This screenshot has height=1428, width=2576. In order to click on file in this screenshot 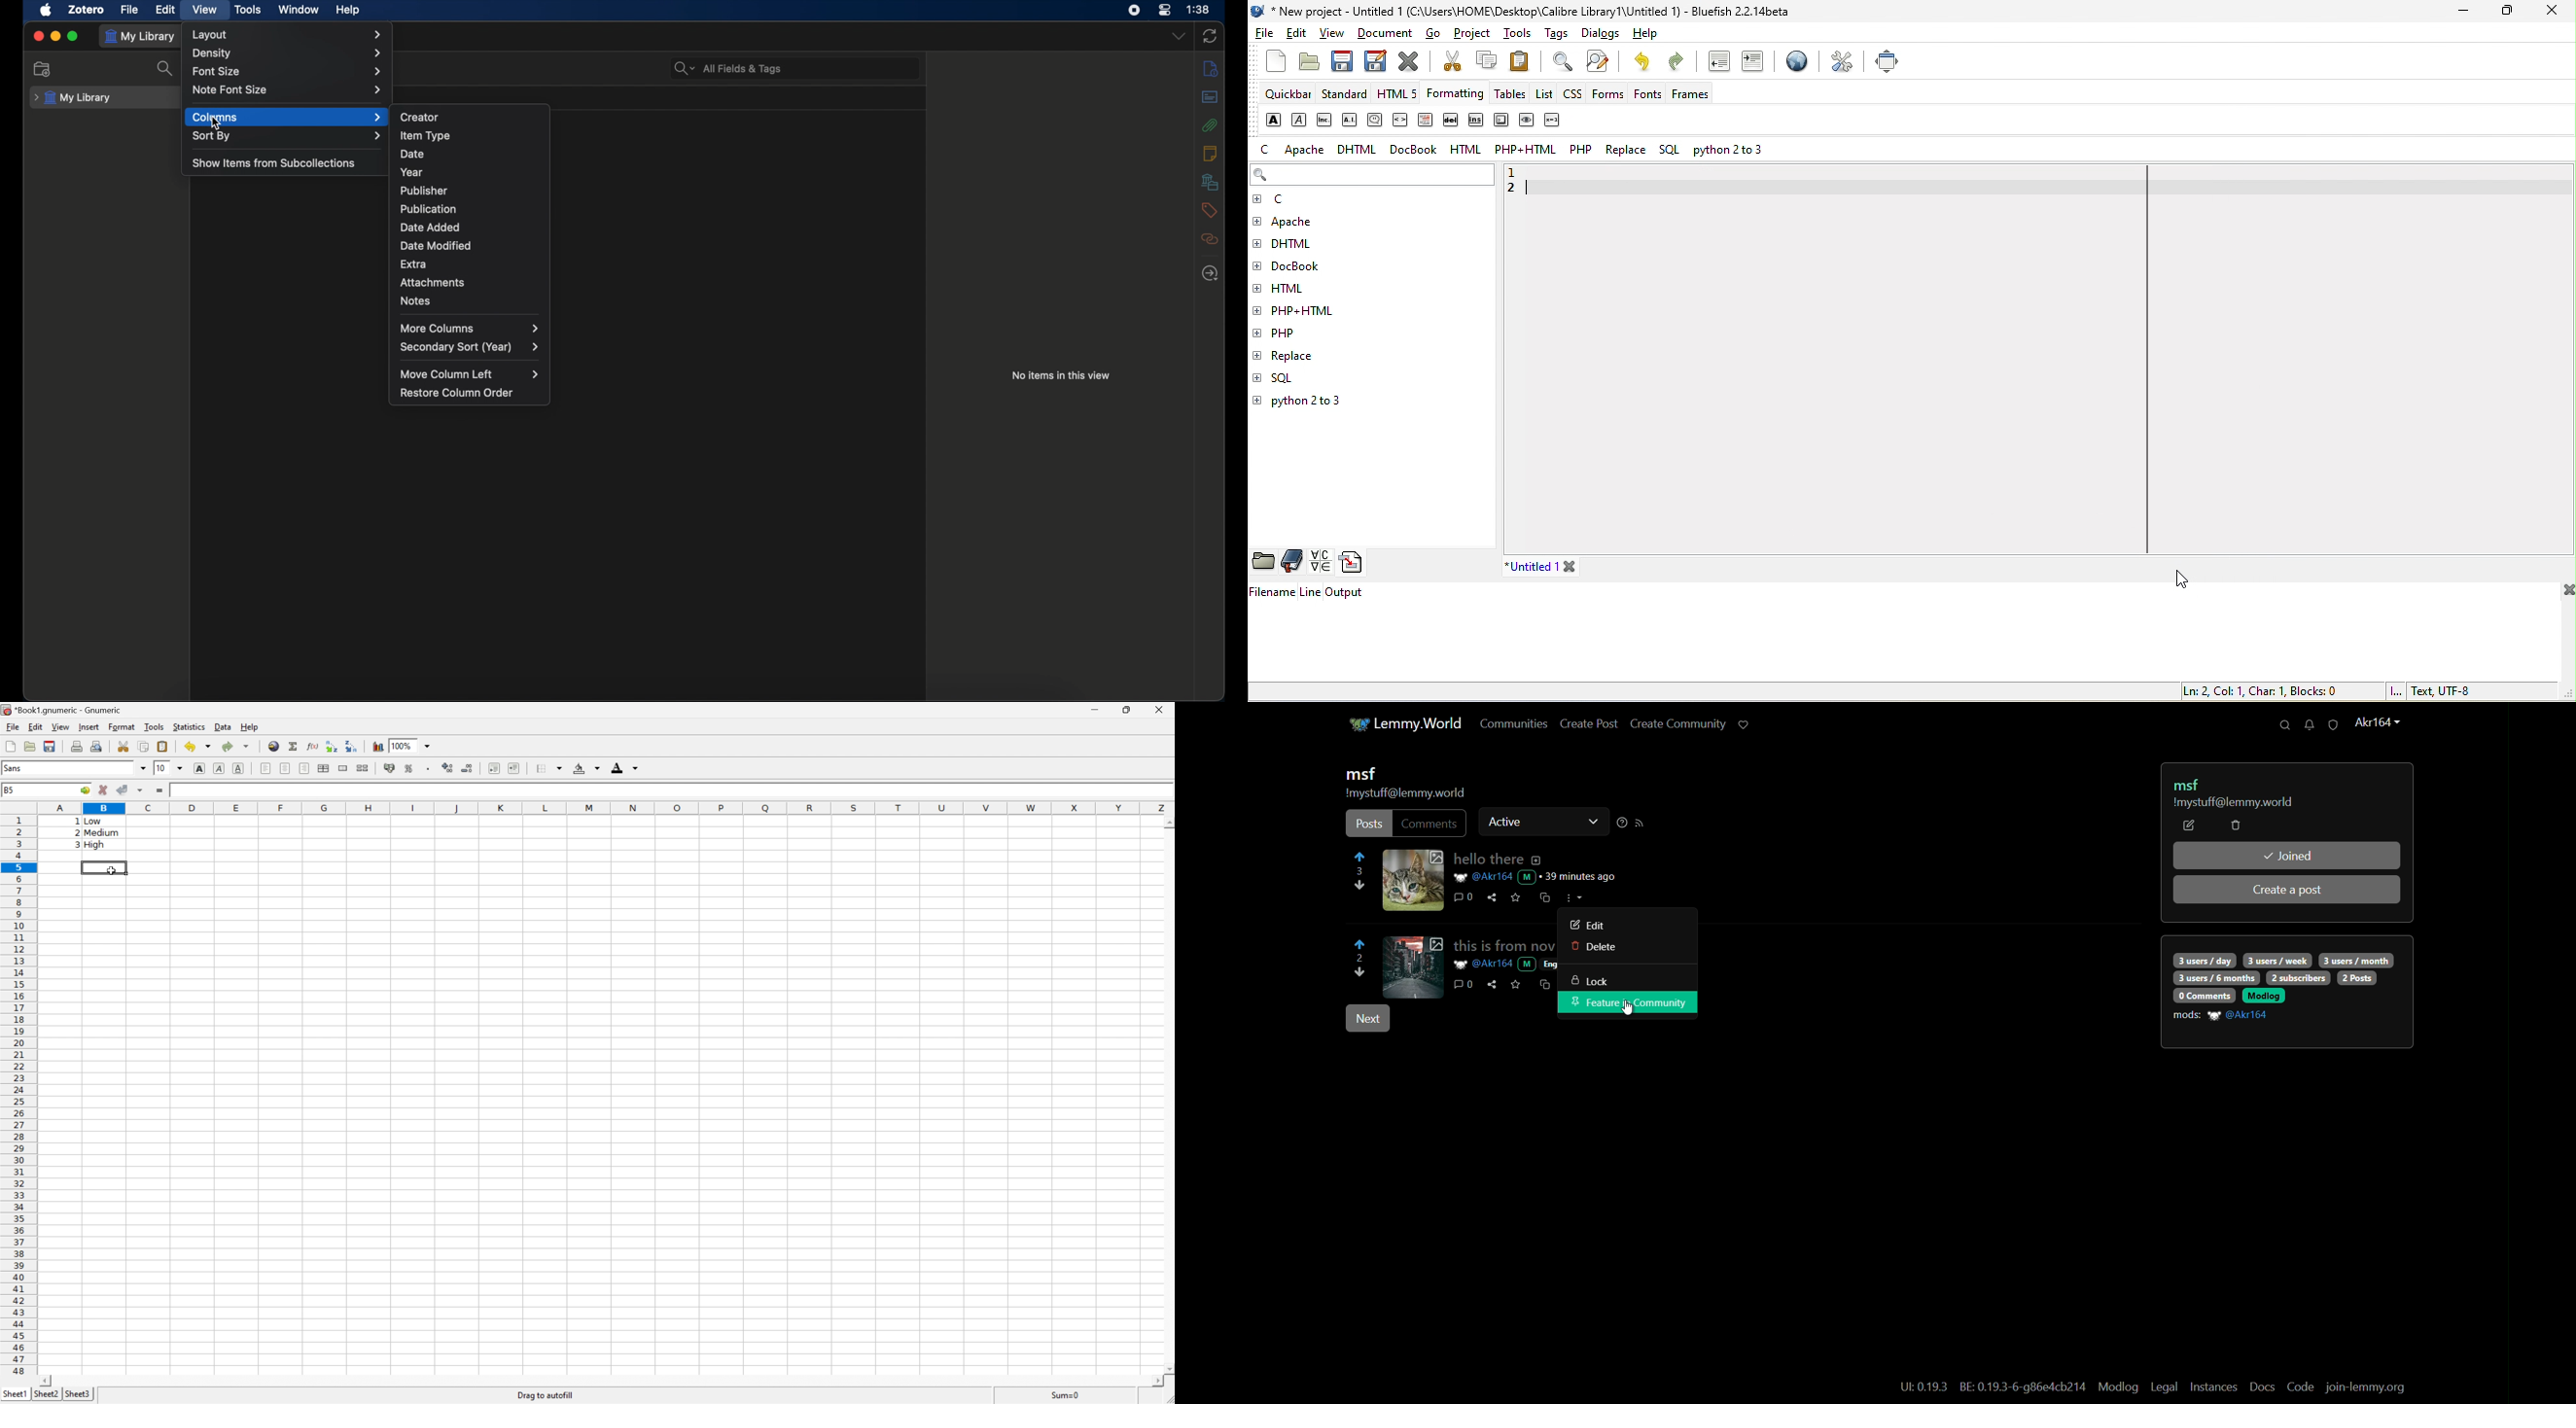, I will do `click(130, 10)`.